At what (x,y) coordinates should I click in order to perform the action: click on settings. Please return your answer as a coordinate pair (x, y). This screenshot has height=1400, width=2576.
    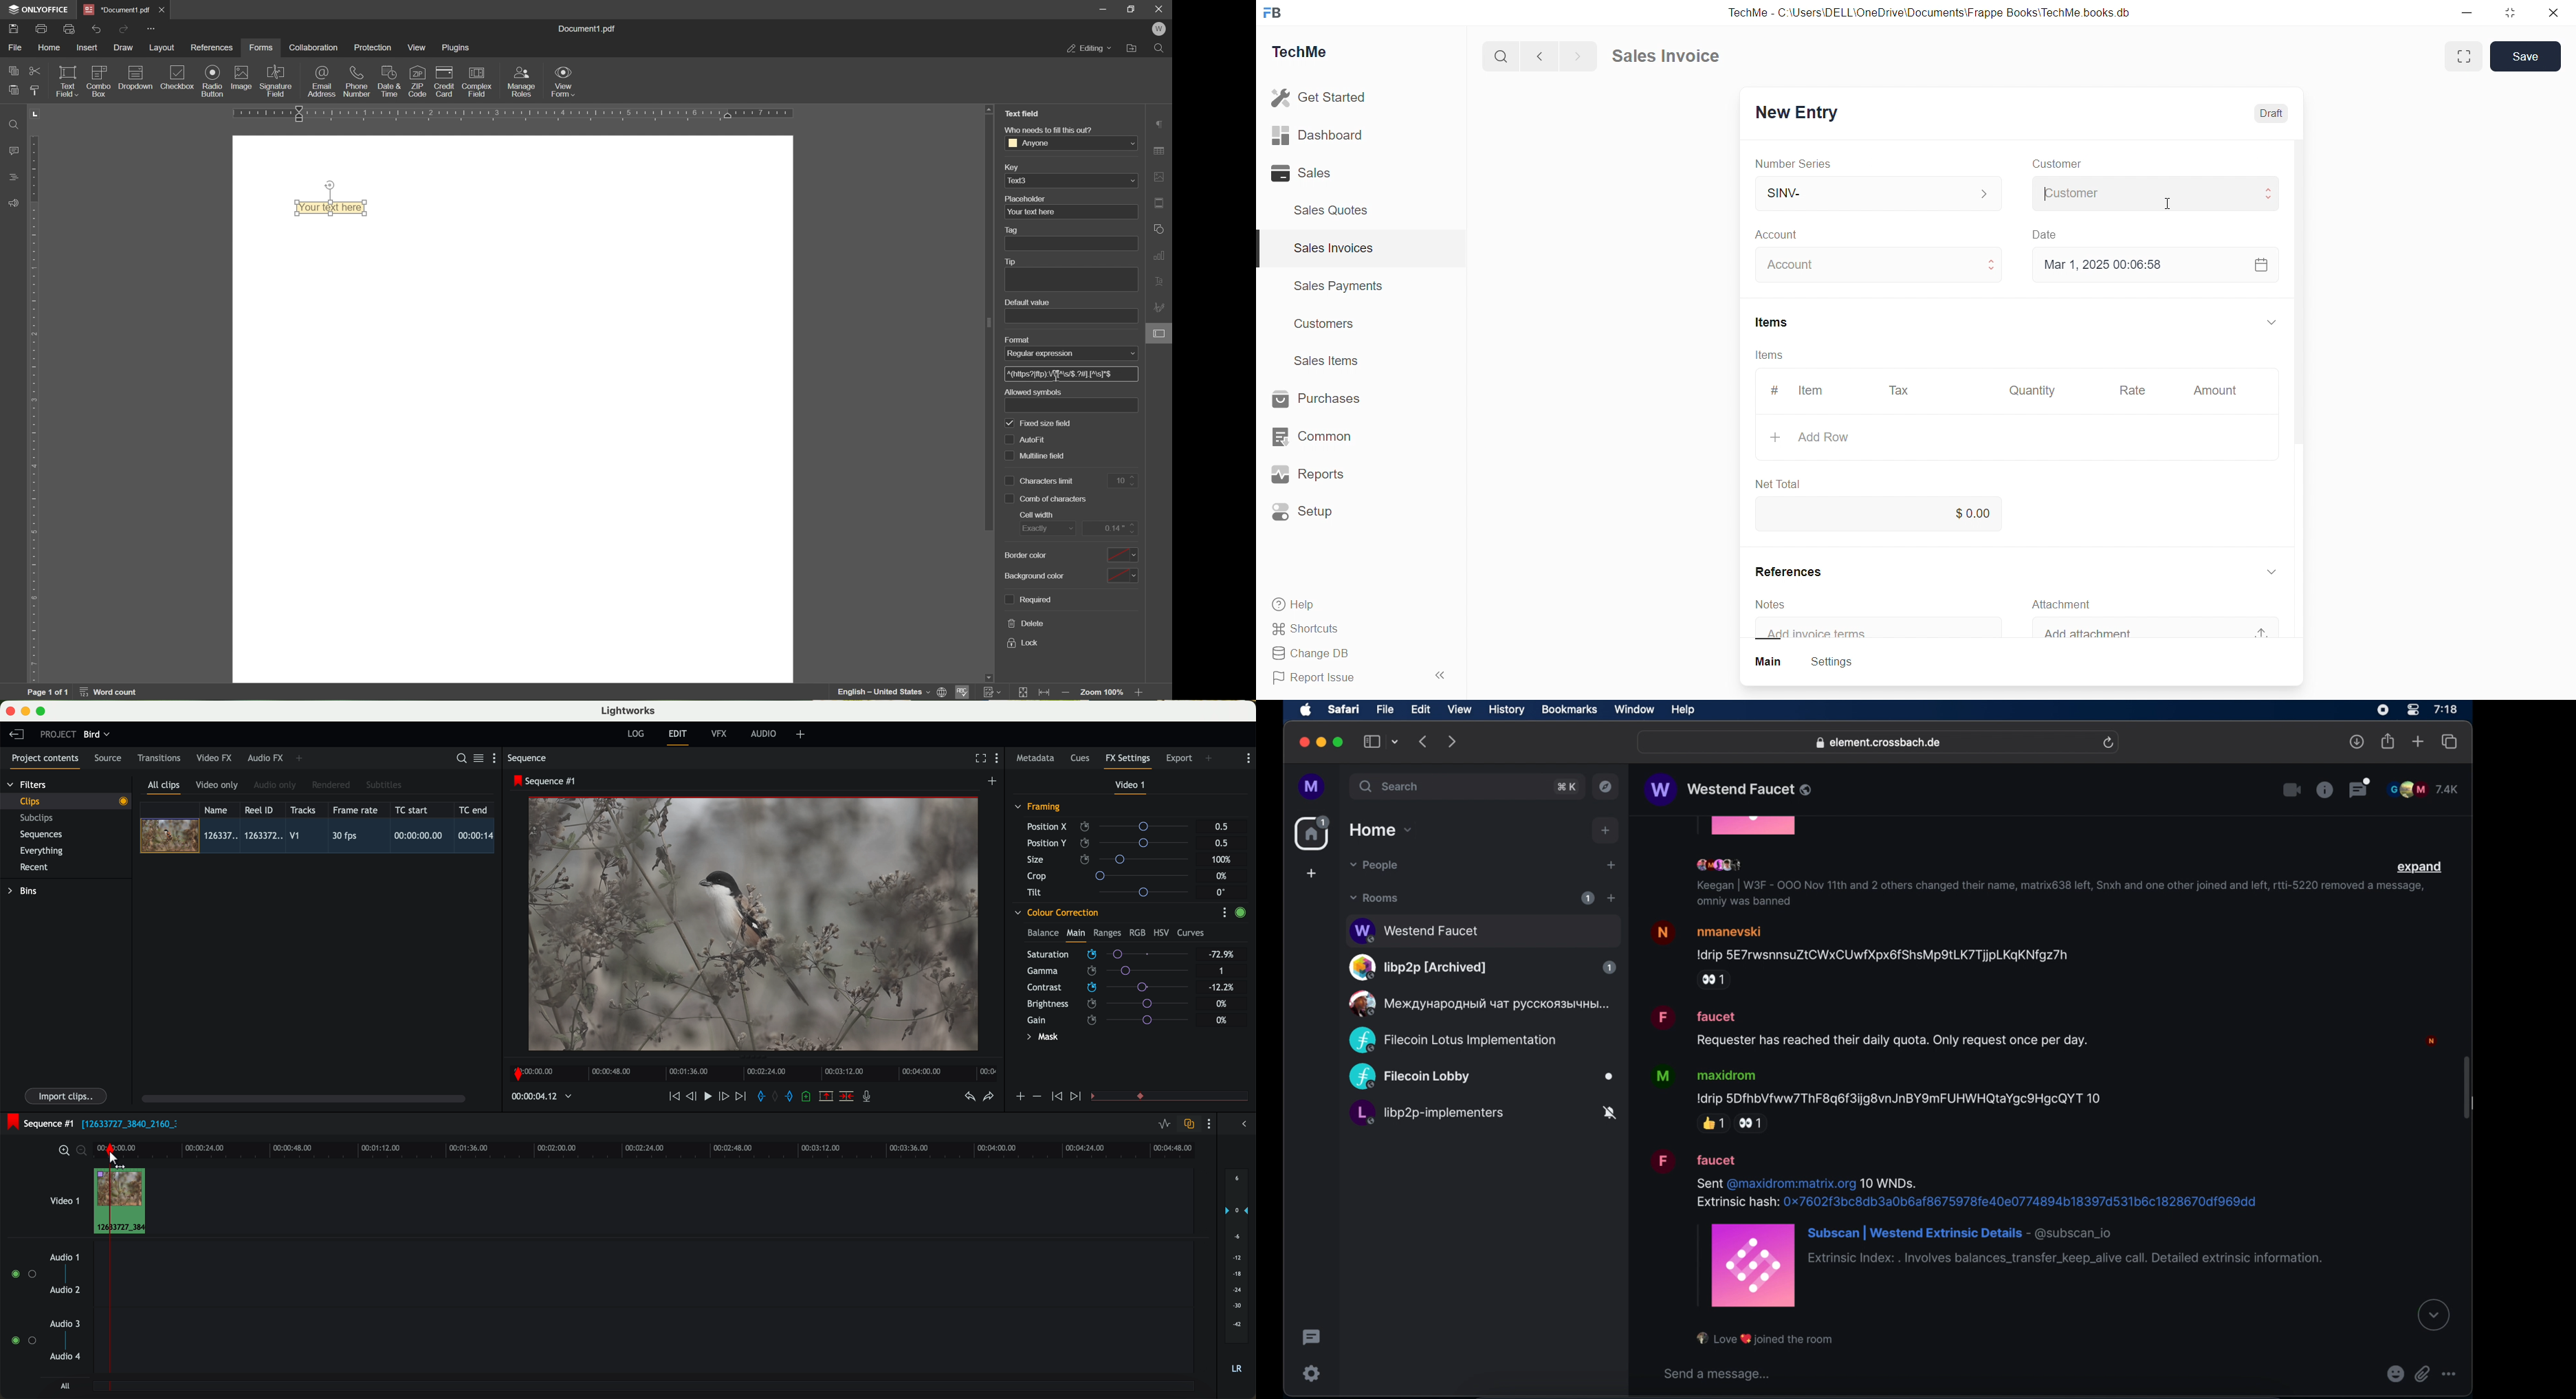
    Looking at the image, I should click on (1312, 1374).